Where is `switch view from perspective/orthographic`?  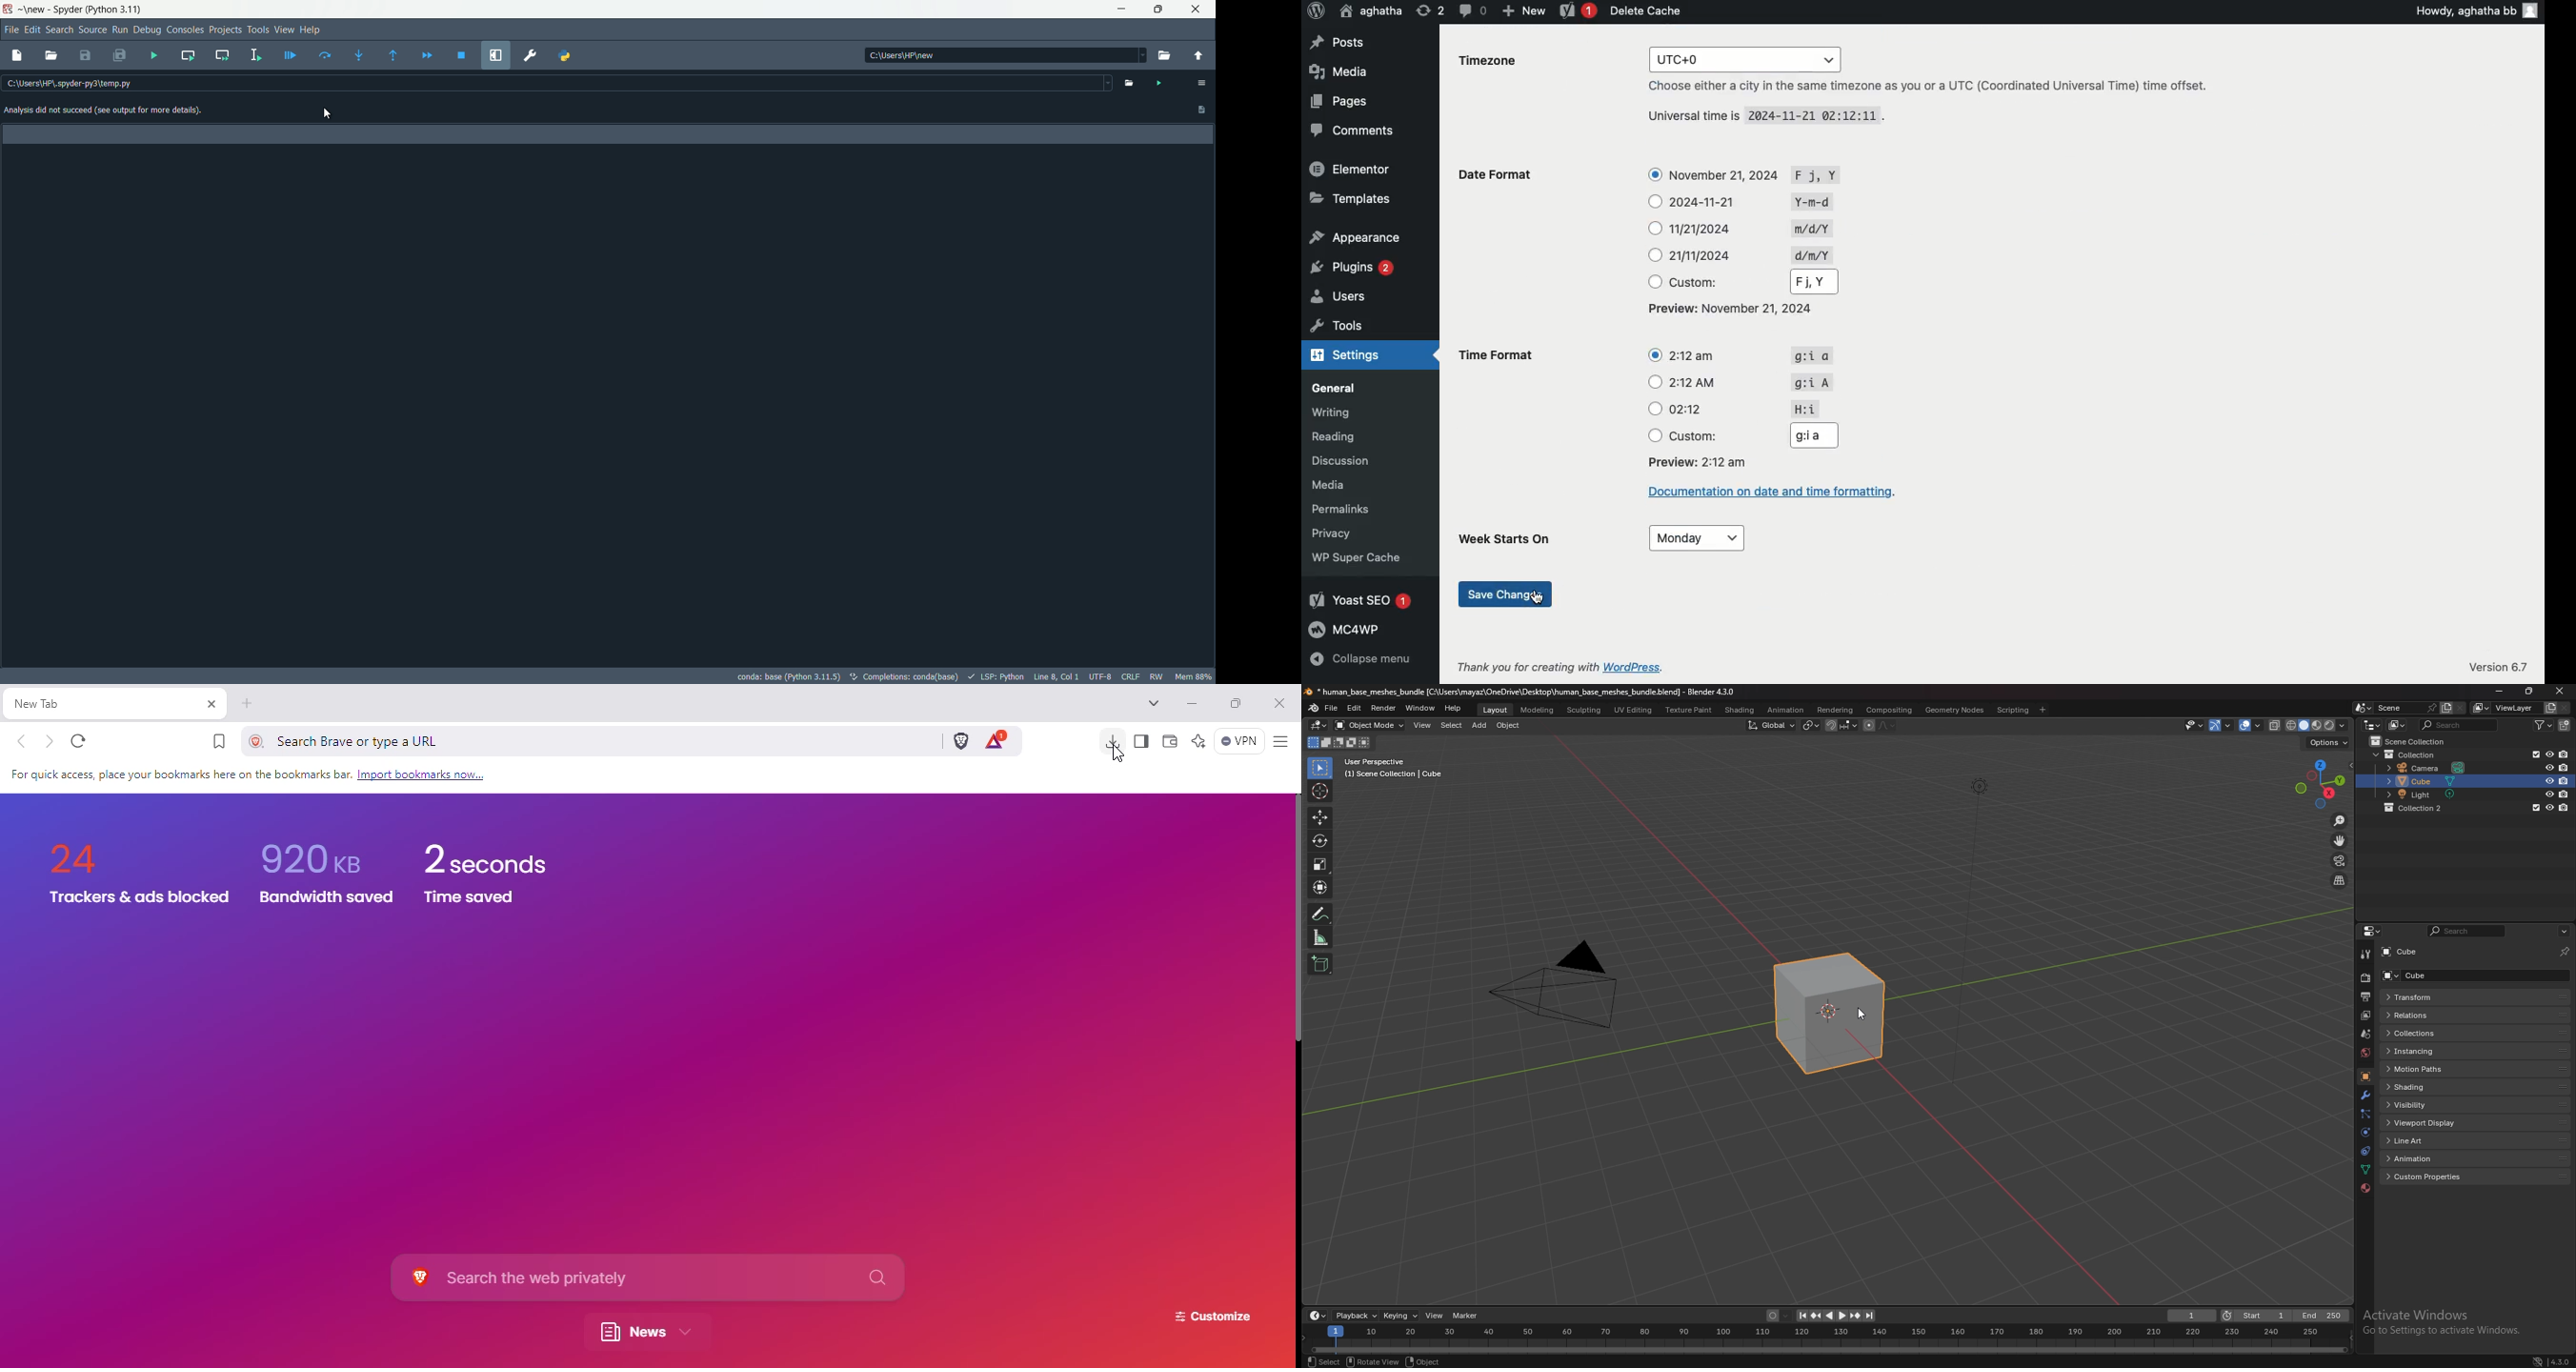
switch view from perspective/orthographic is located at coordinates (2339, 881).